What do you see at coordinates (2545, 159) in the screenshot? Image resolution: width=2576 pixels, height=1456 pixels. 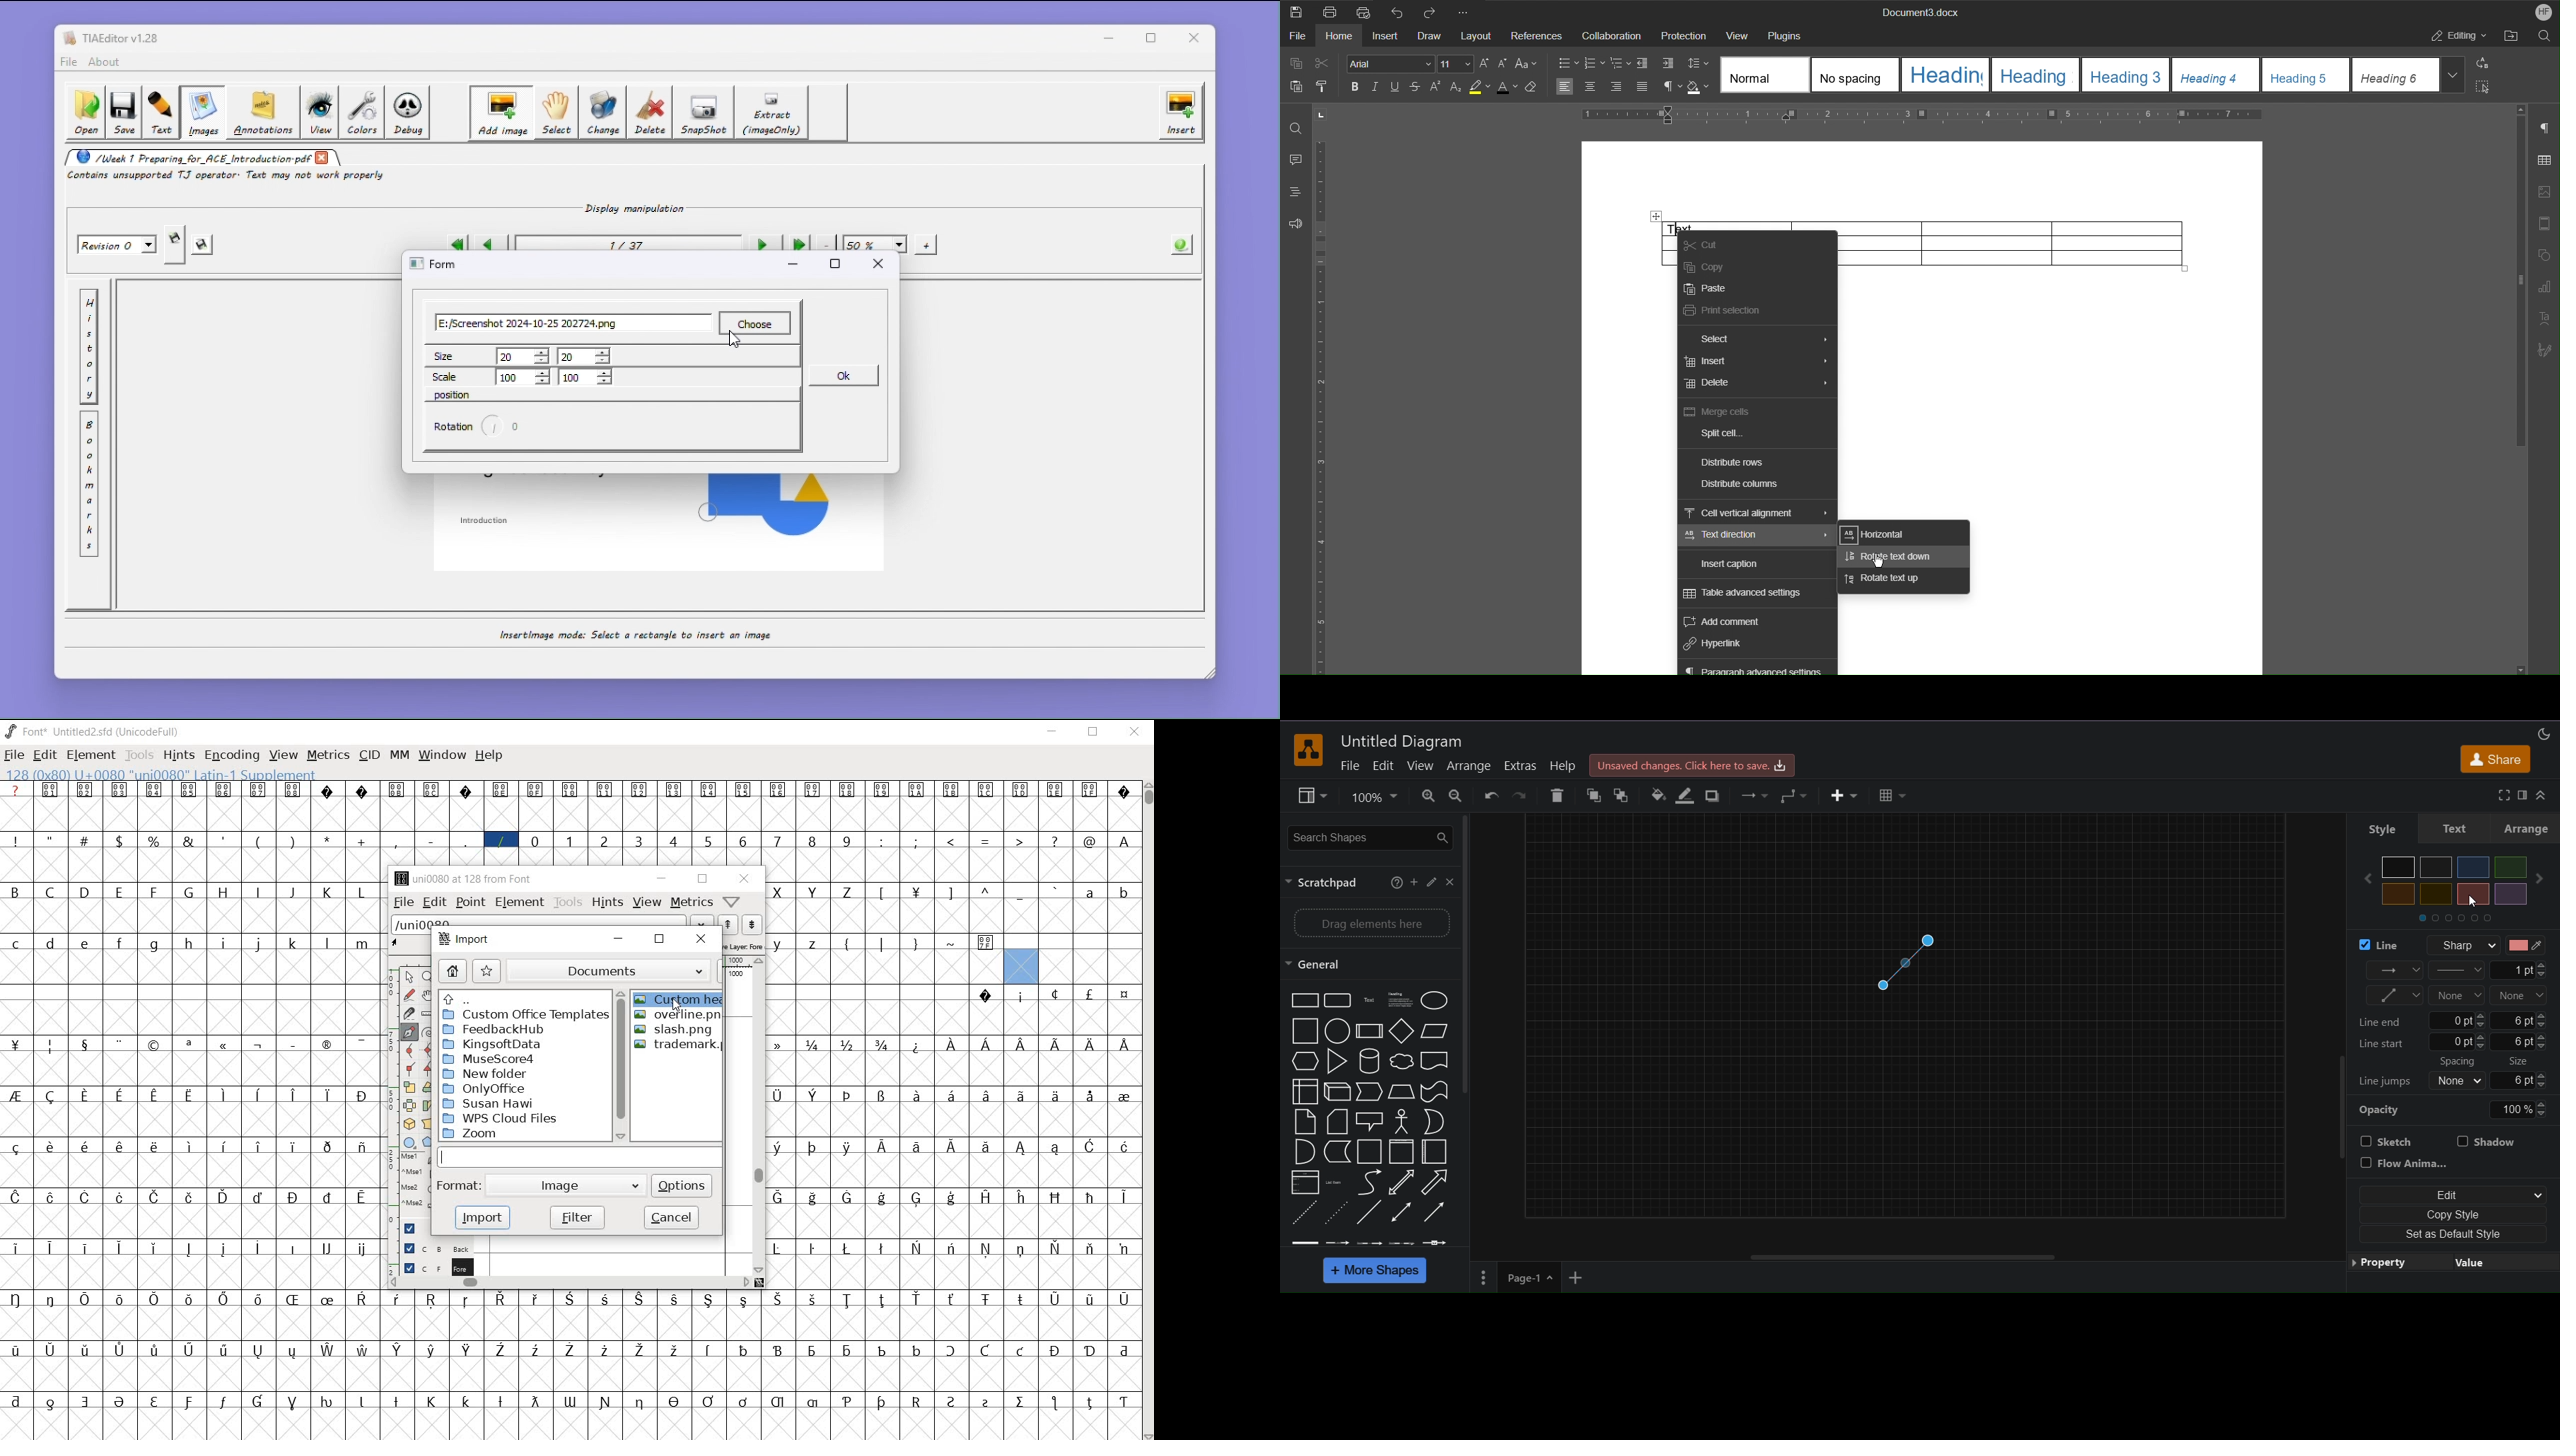 I see `Table Settings` at bounding box center [2545, 159].